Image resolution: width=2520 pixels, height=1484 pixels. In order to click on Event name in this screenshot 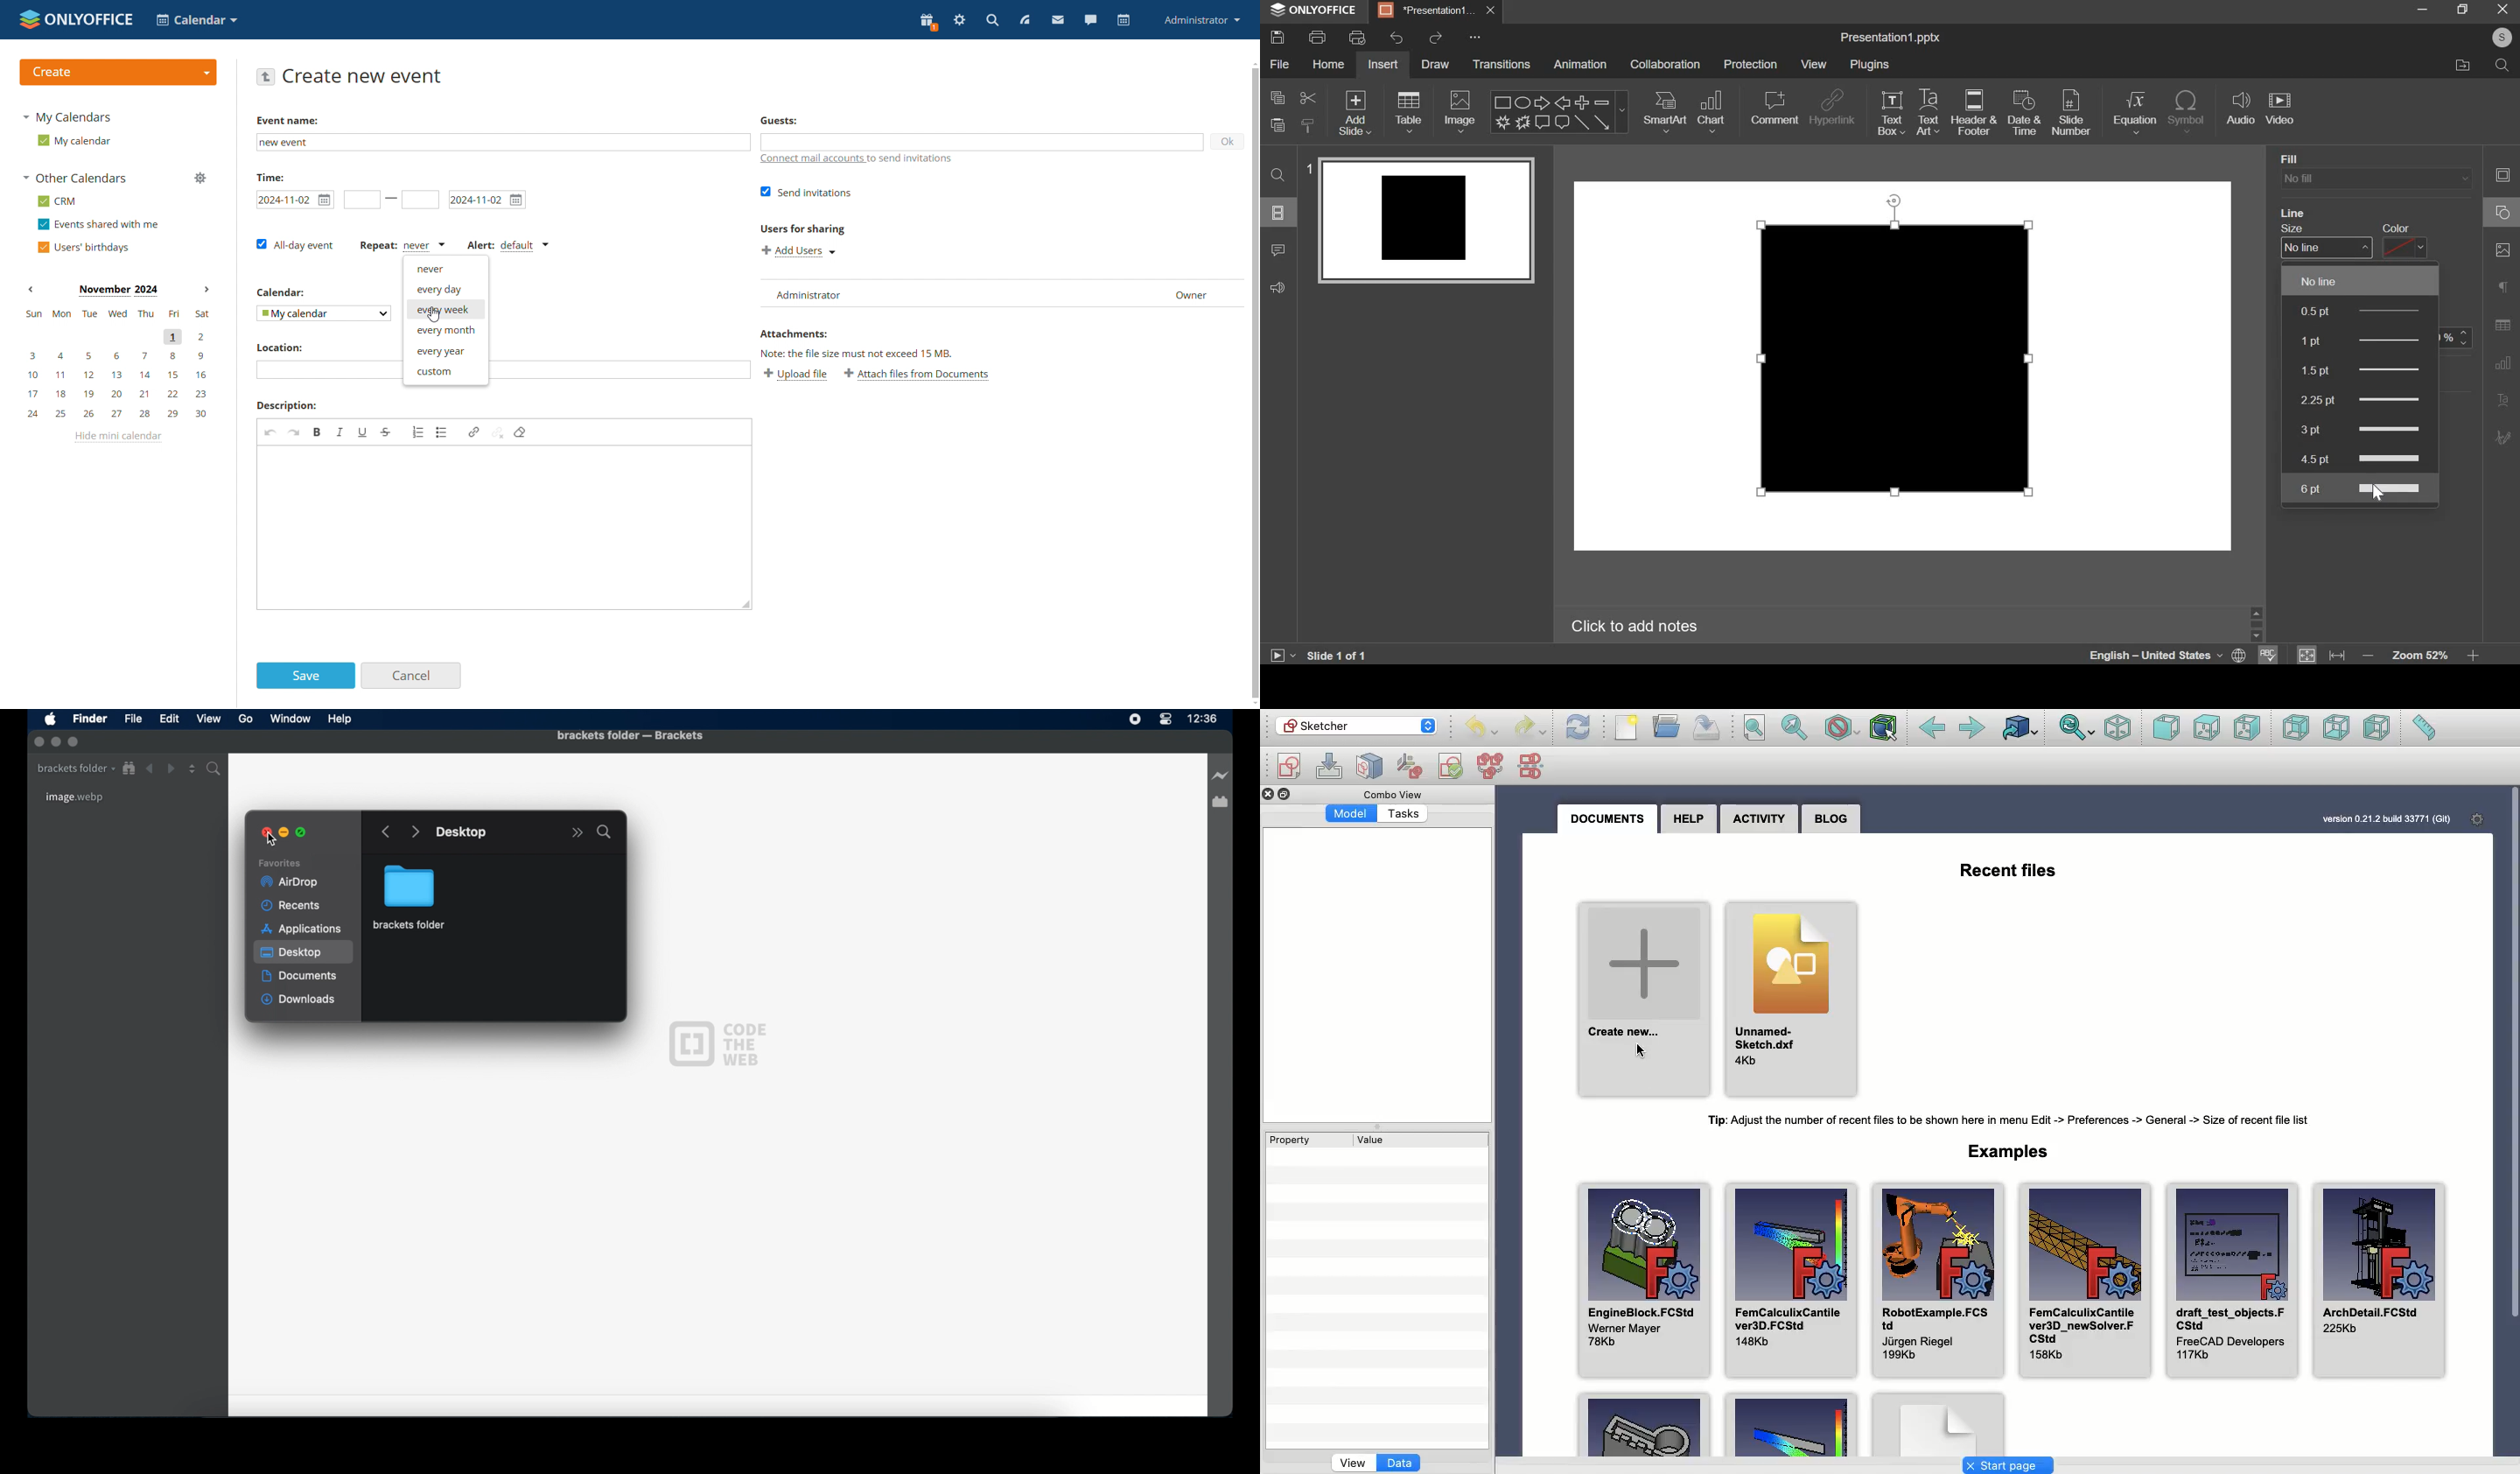, I will do `click(286, 120)`.